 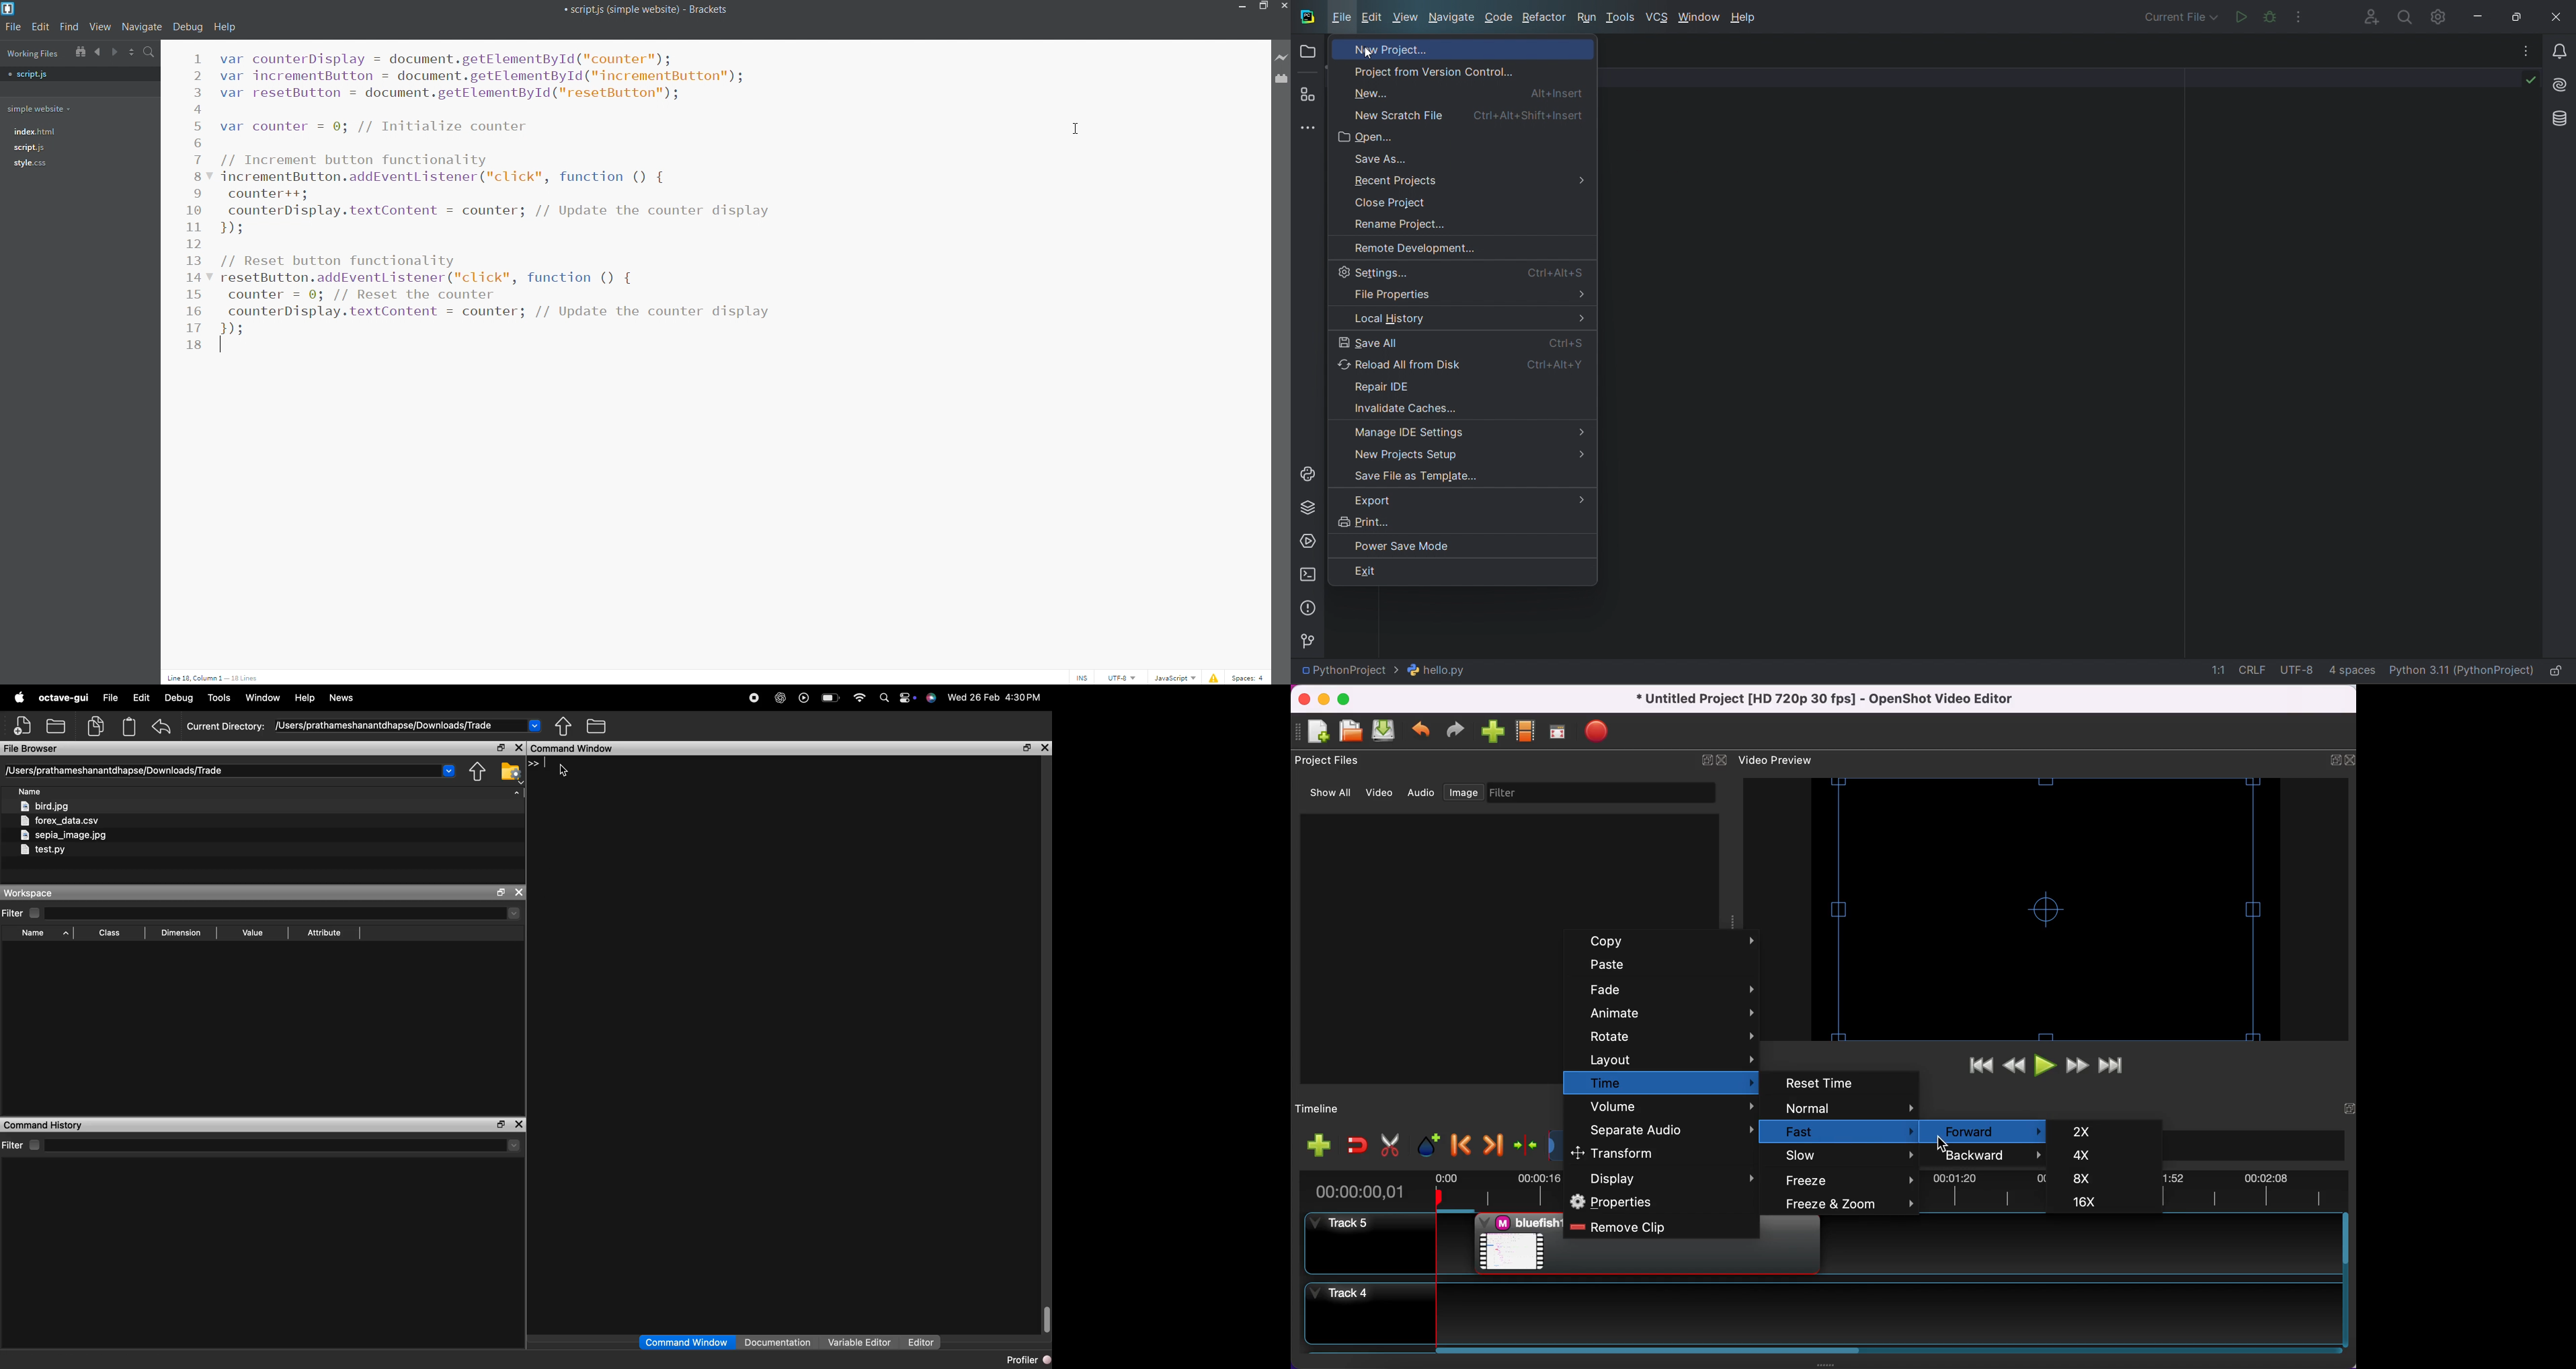 I want to click on version control, so click(x=1311, y=640).